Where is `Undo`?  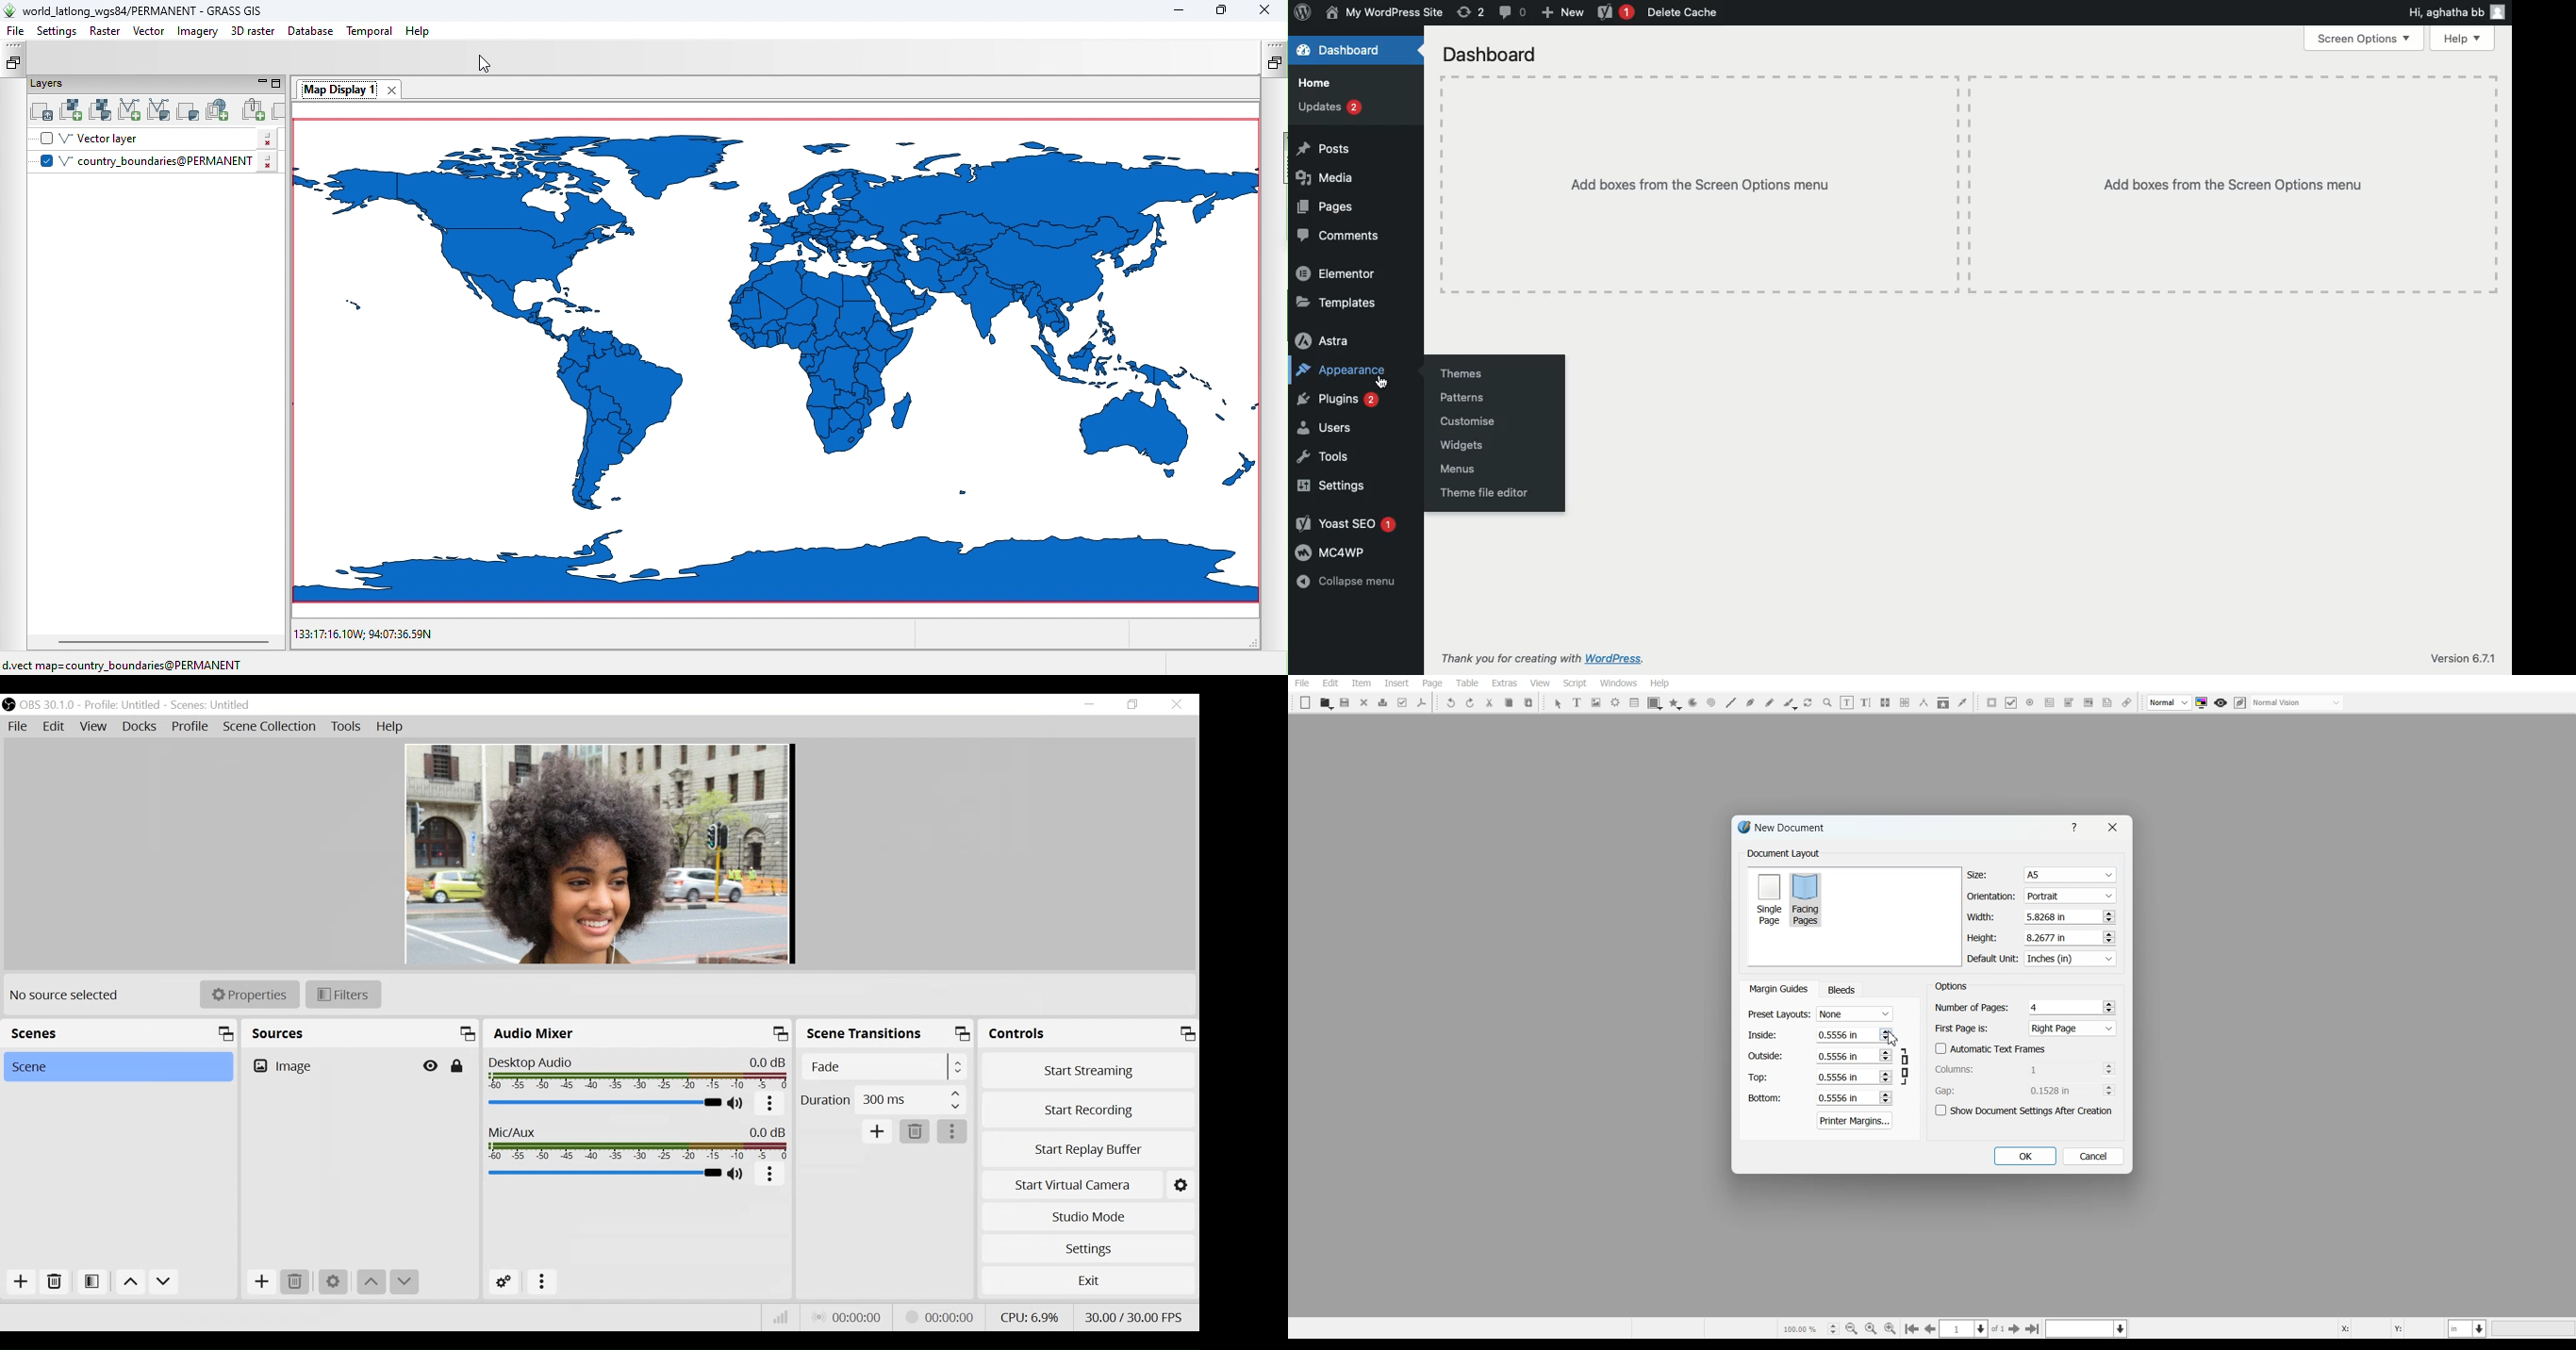 Undo is located at coordinates (1451, 702).